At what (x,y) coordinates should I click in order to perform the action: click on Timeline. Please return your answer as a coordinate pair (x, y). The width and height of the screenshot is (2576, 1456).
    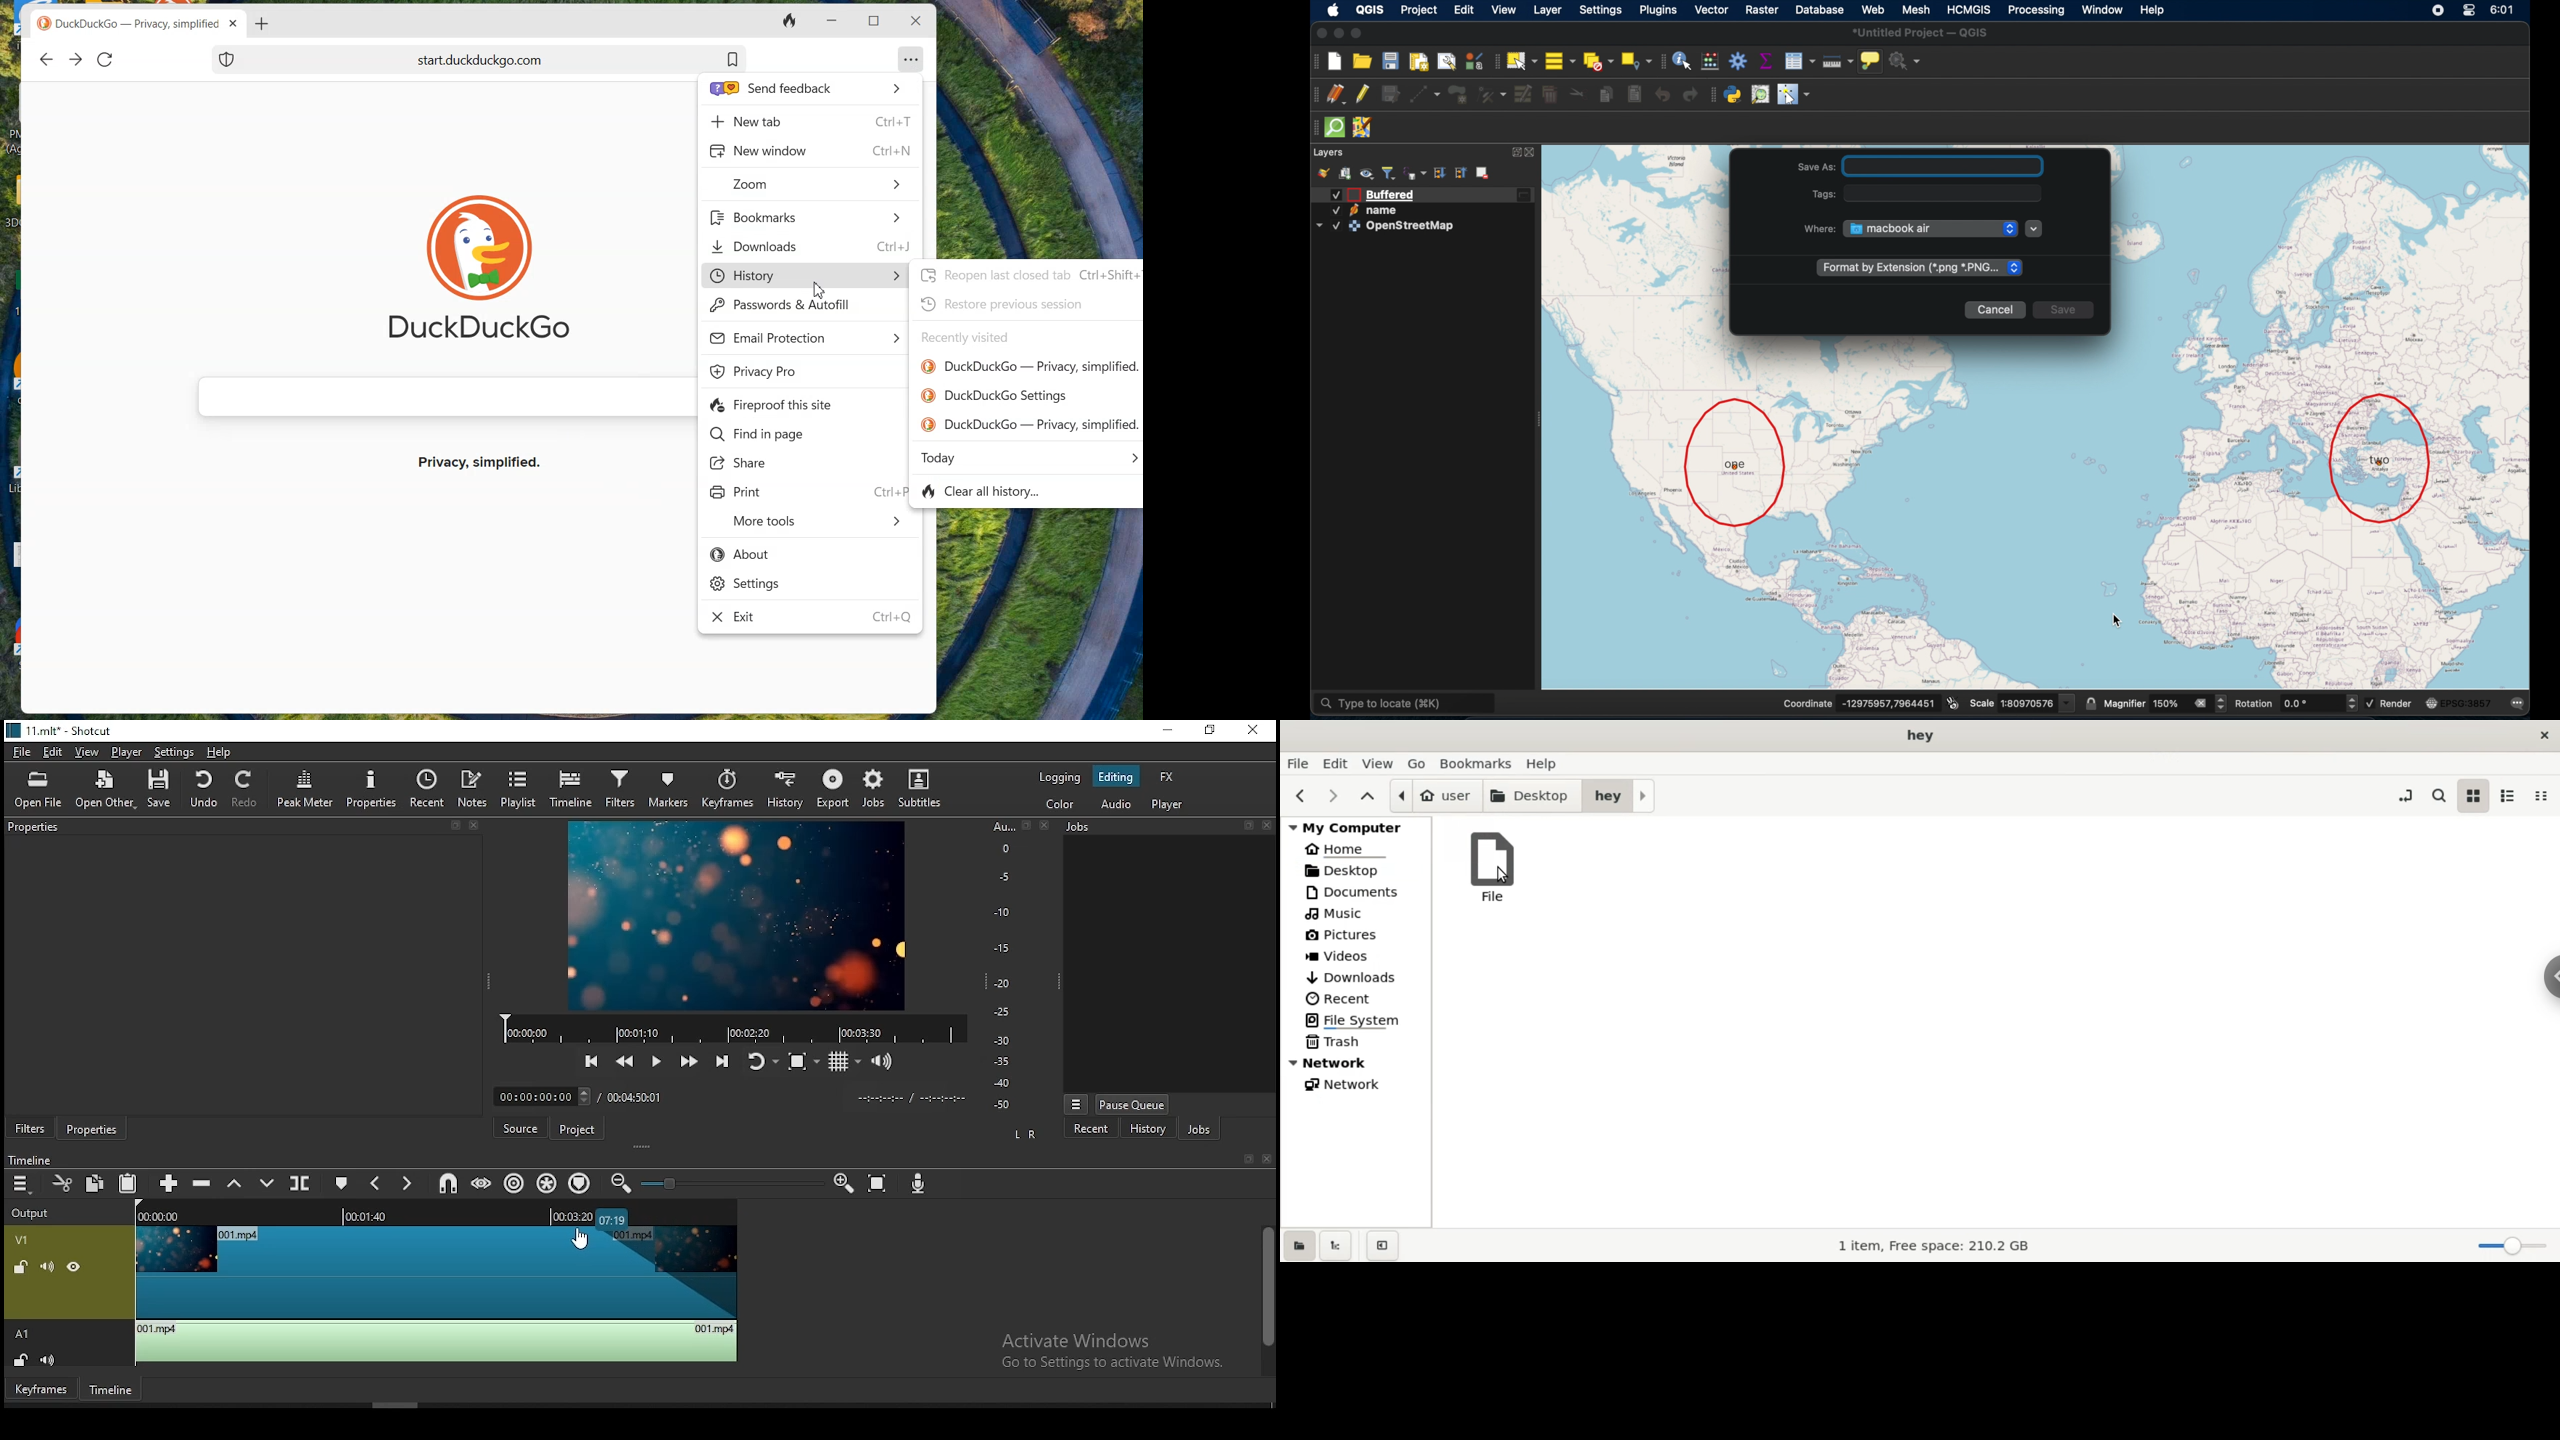
    Looking at the image, I should click on (30, 1159).